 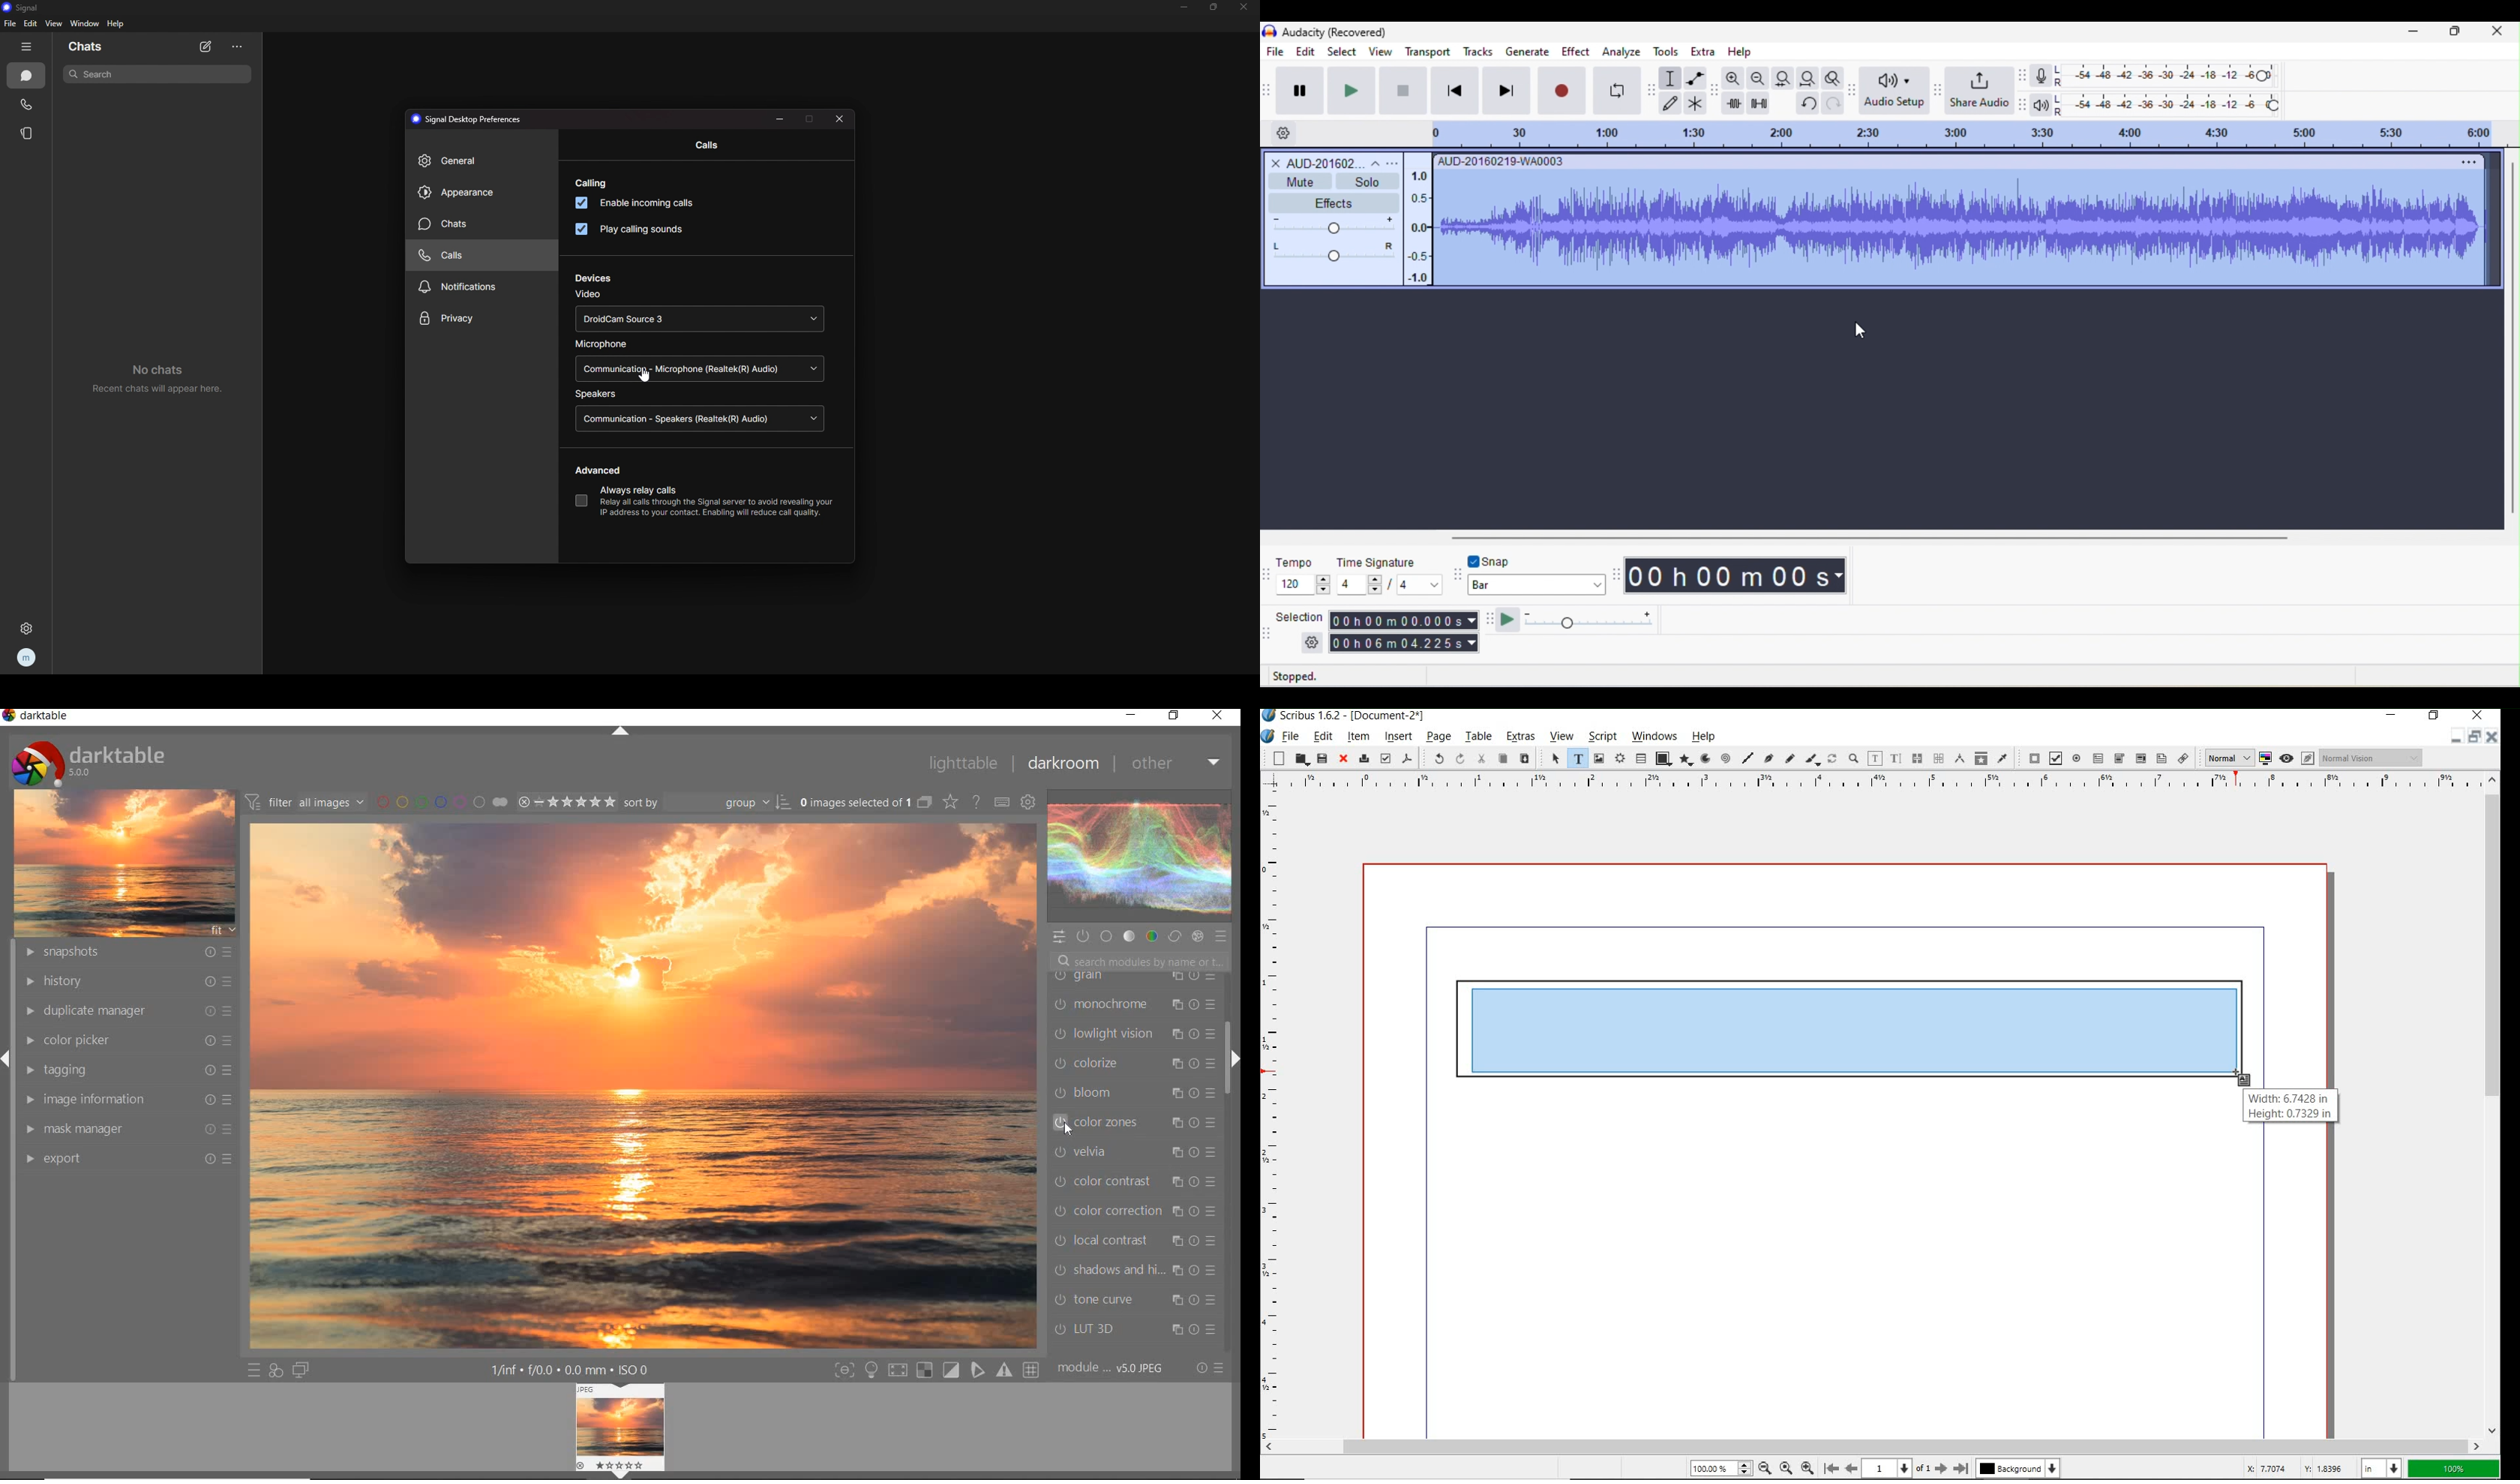 What do you see at coordinates (704, 418) in the screenshot?
I see `speaker source` at bounding box center [704, 418].